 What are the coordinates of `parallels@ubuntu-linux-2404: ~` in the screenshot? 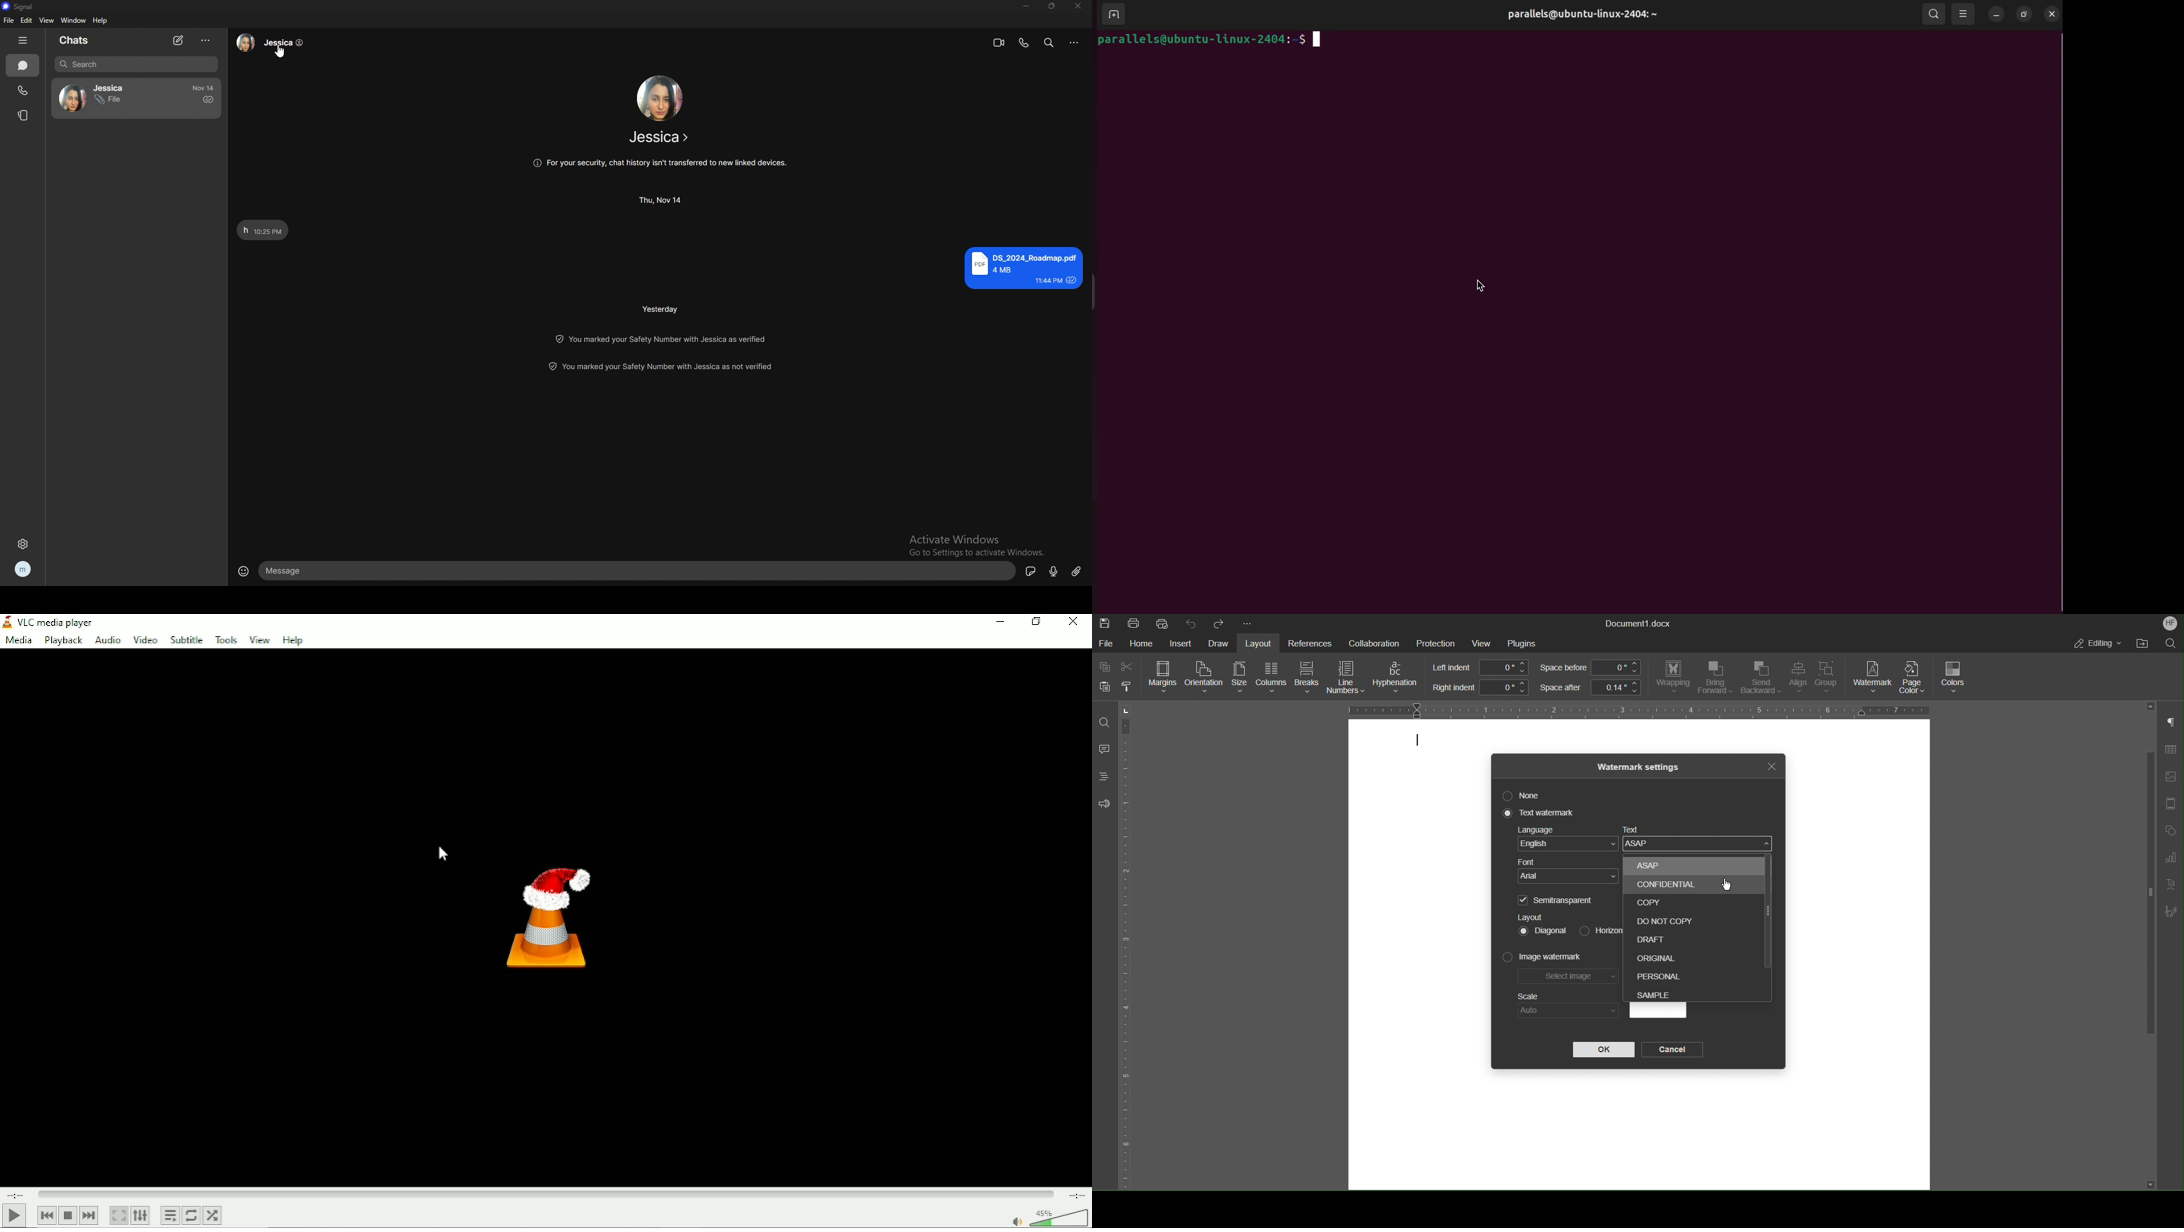 It's located at (1590, 21).